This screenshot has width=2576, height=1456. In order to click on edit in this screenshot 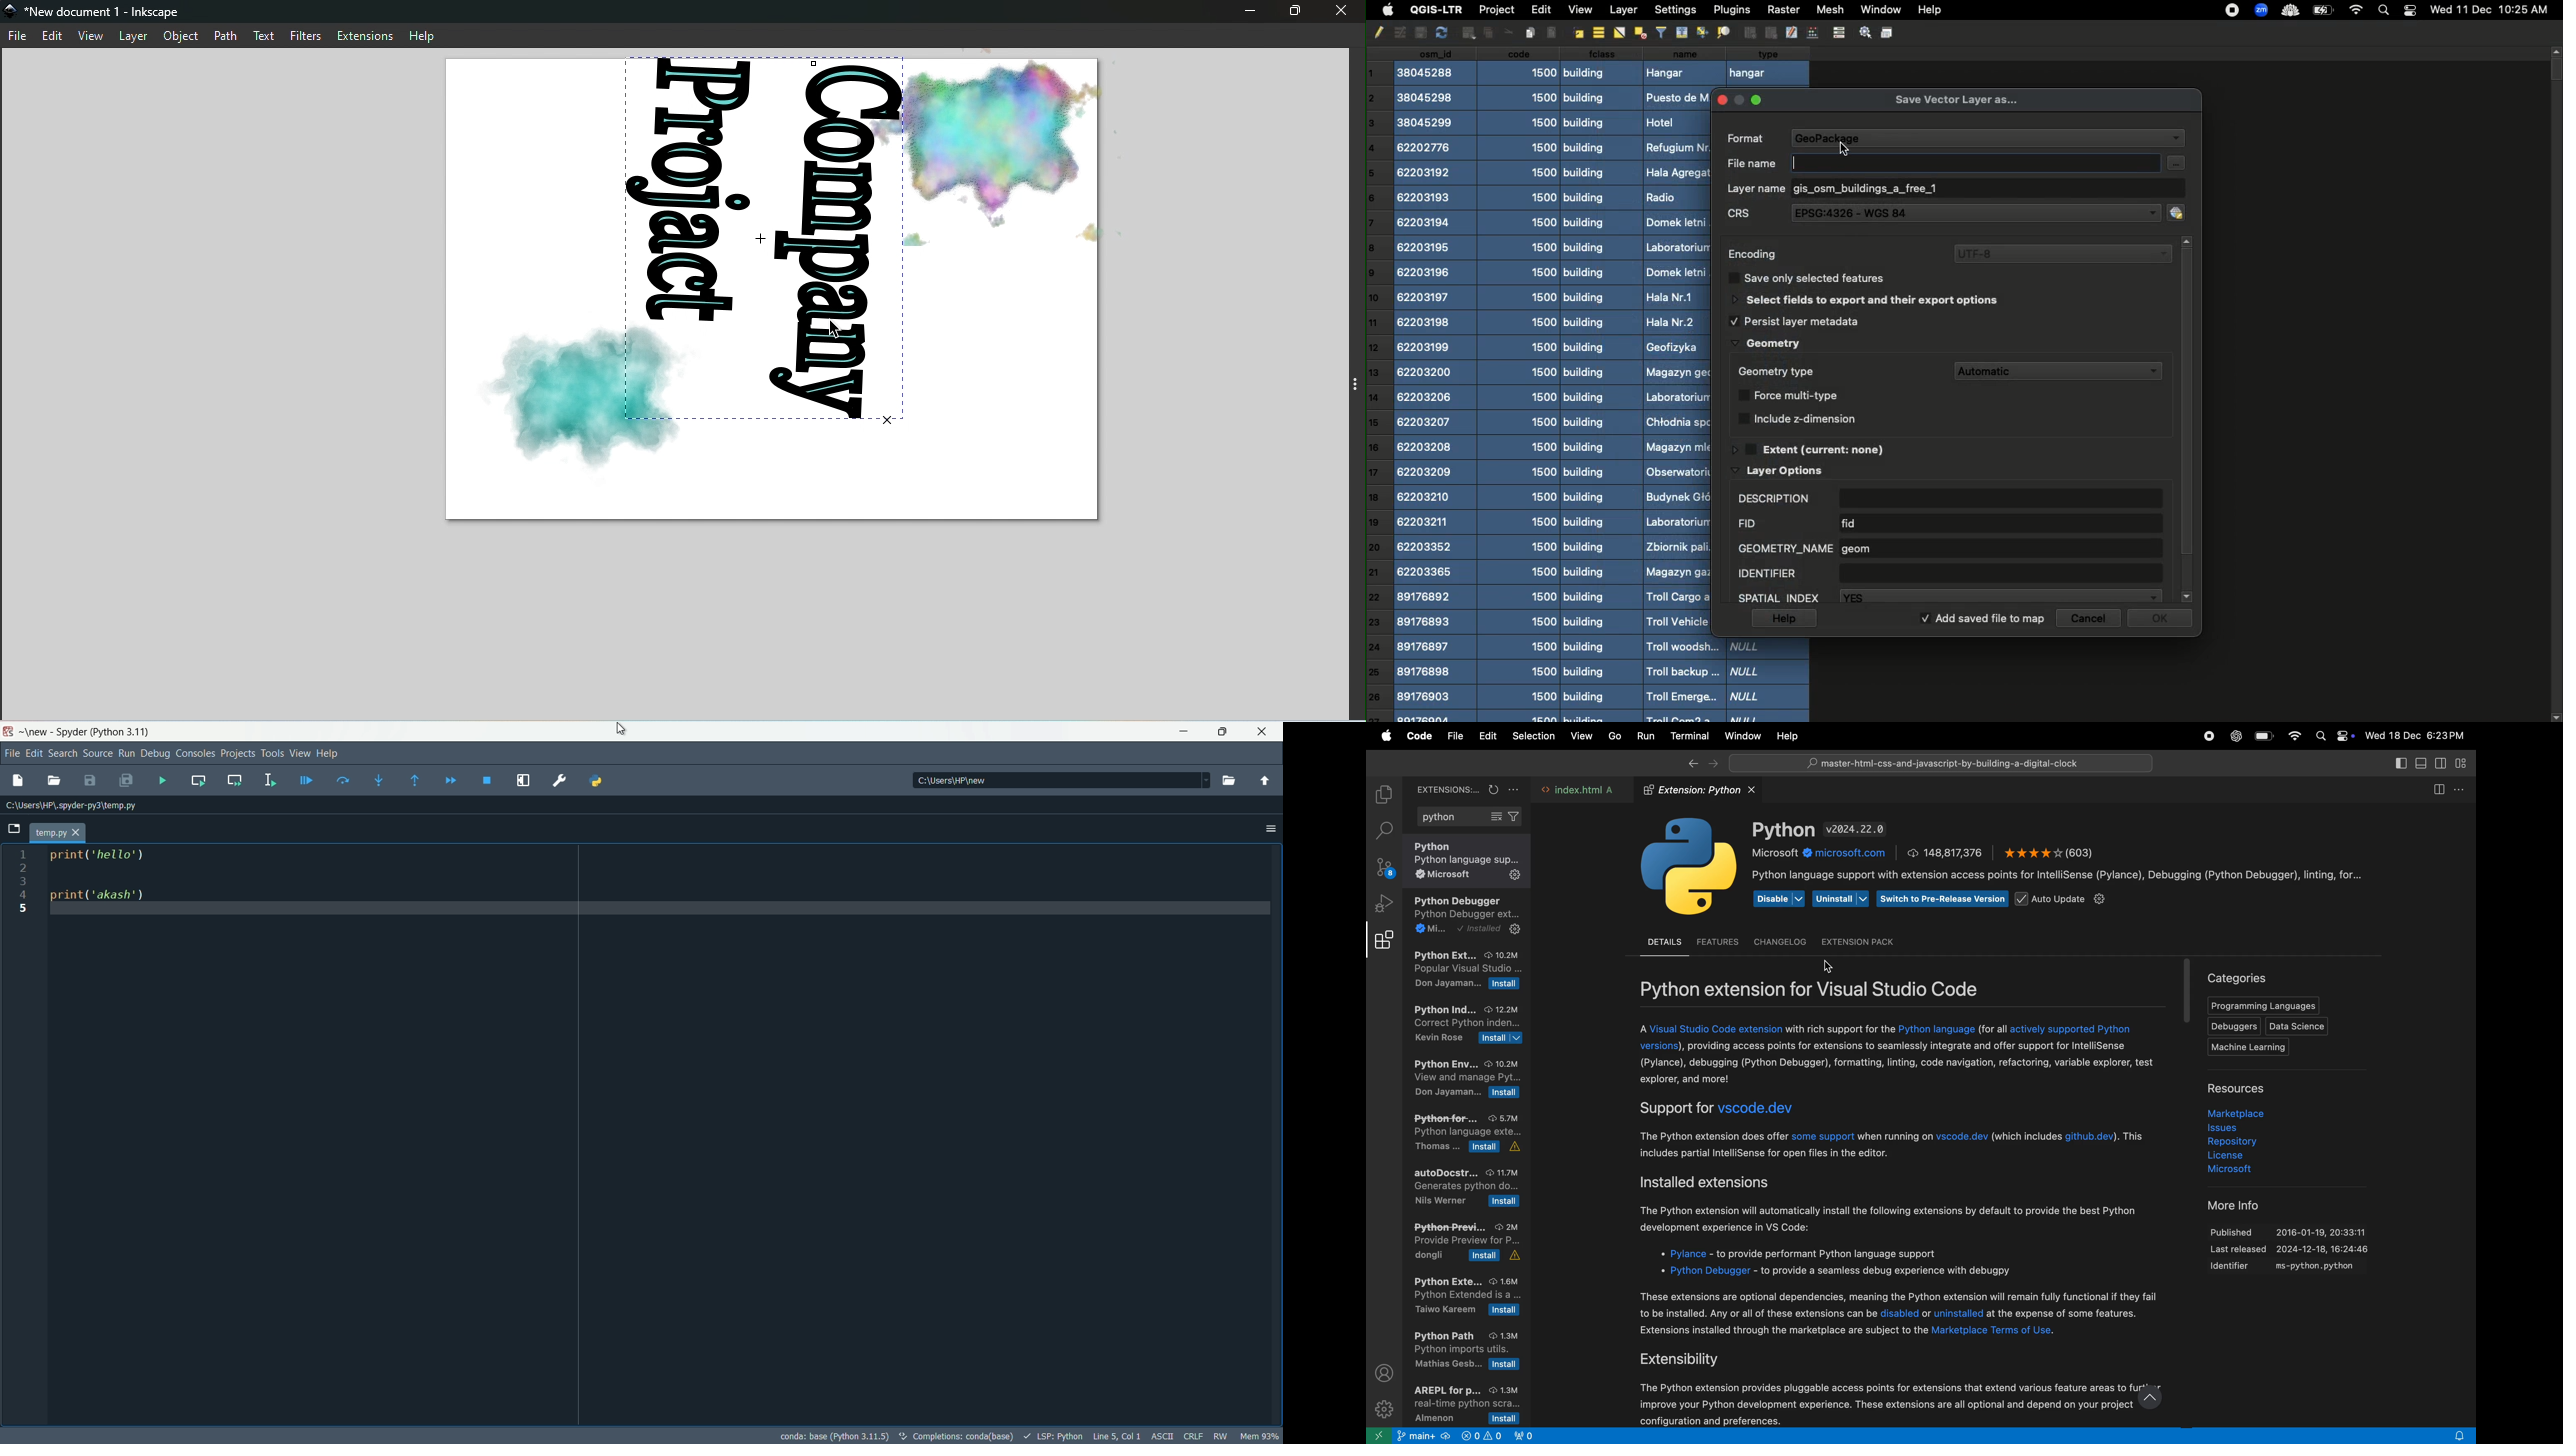, I will do `click(1488, 736)`.